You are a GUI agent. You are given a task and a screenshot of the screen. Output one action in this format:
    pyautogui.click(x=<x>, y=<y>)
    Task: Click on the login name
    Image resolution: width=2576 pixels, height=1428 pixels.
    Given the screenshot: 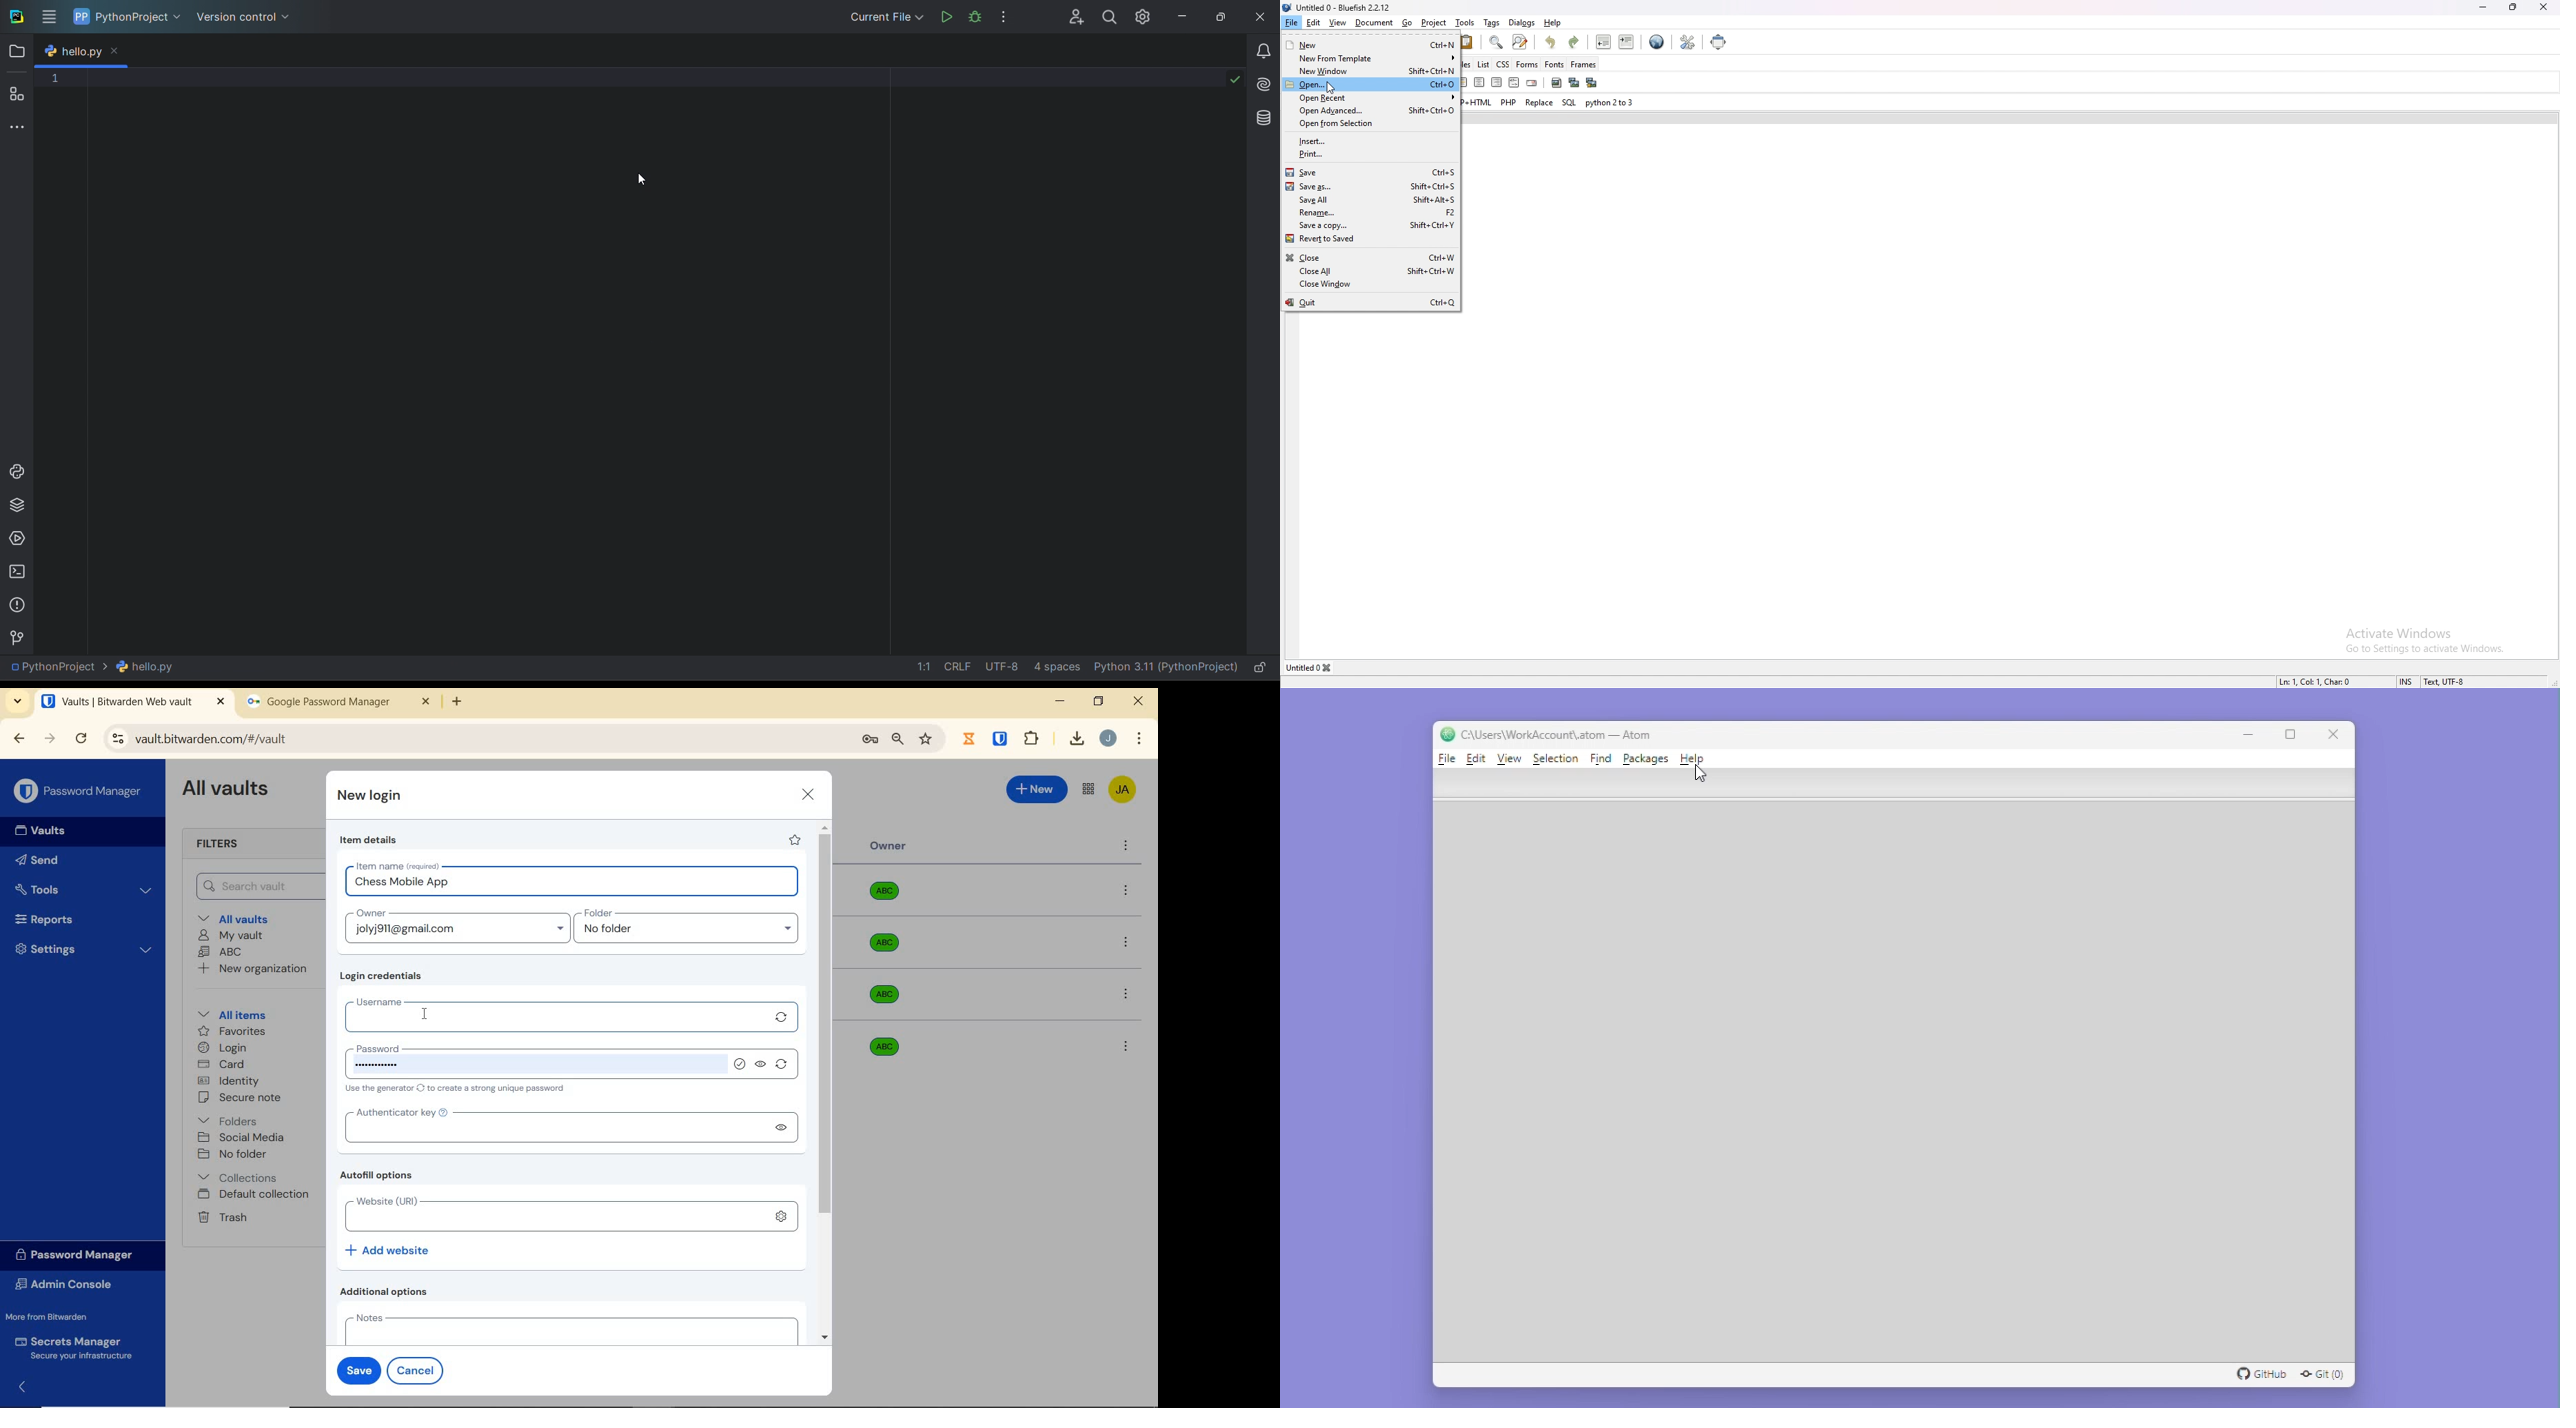 What is the action you would take?
    pyautogui.click(x=573, y=885)
    